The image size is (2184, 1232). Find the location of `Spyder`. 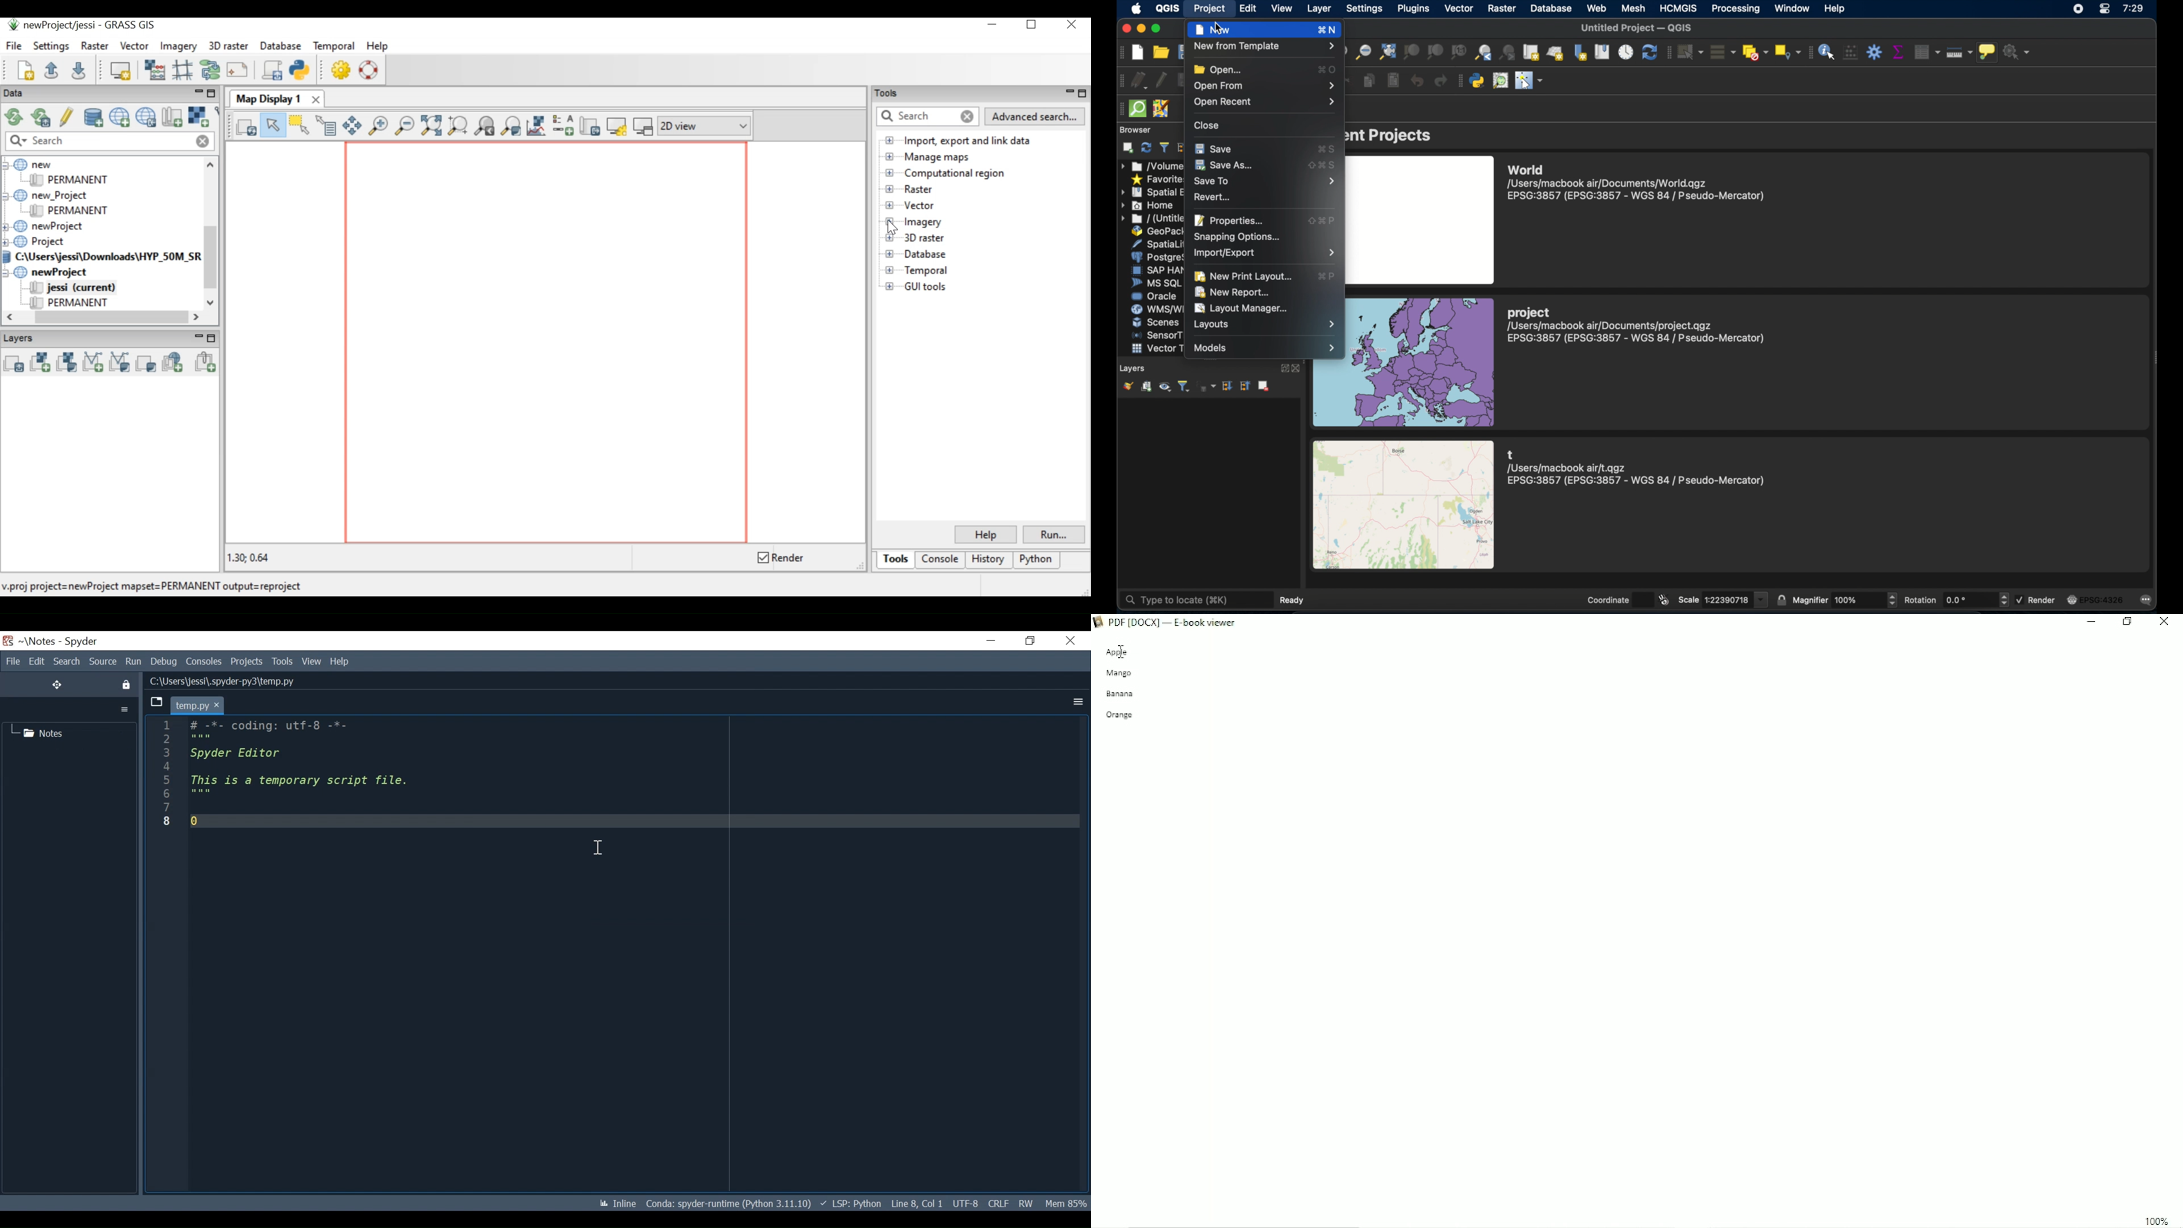

Spyder is located at coordinates (81, 641).